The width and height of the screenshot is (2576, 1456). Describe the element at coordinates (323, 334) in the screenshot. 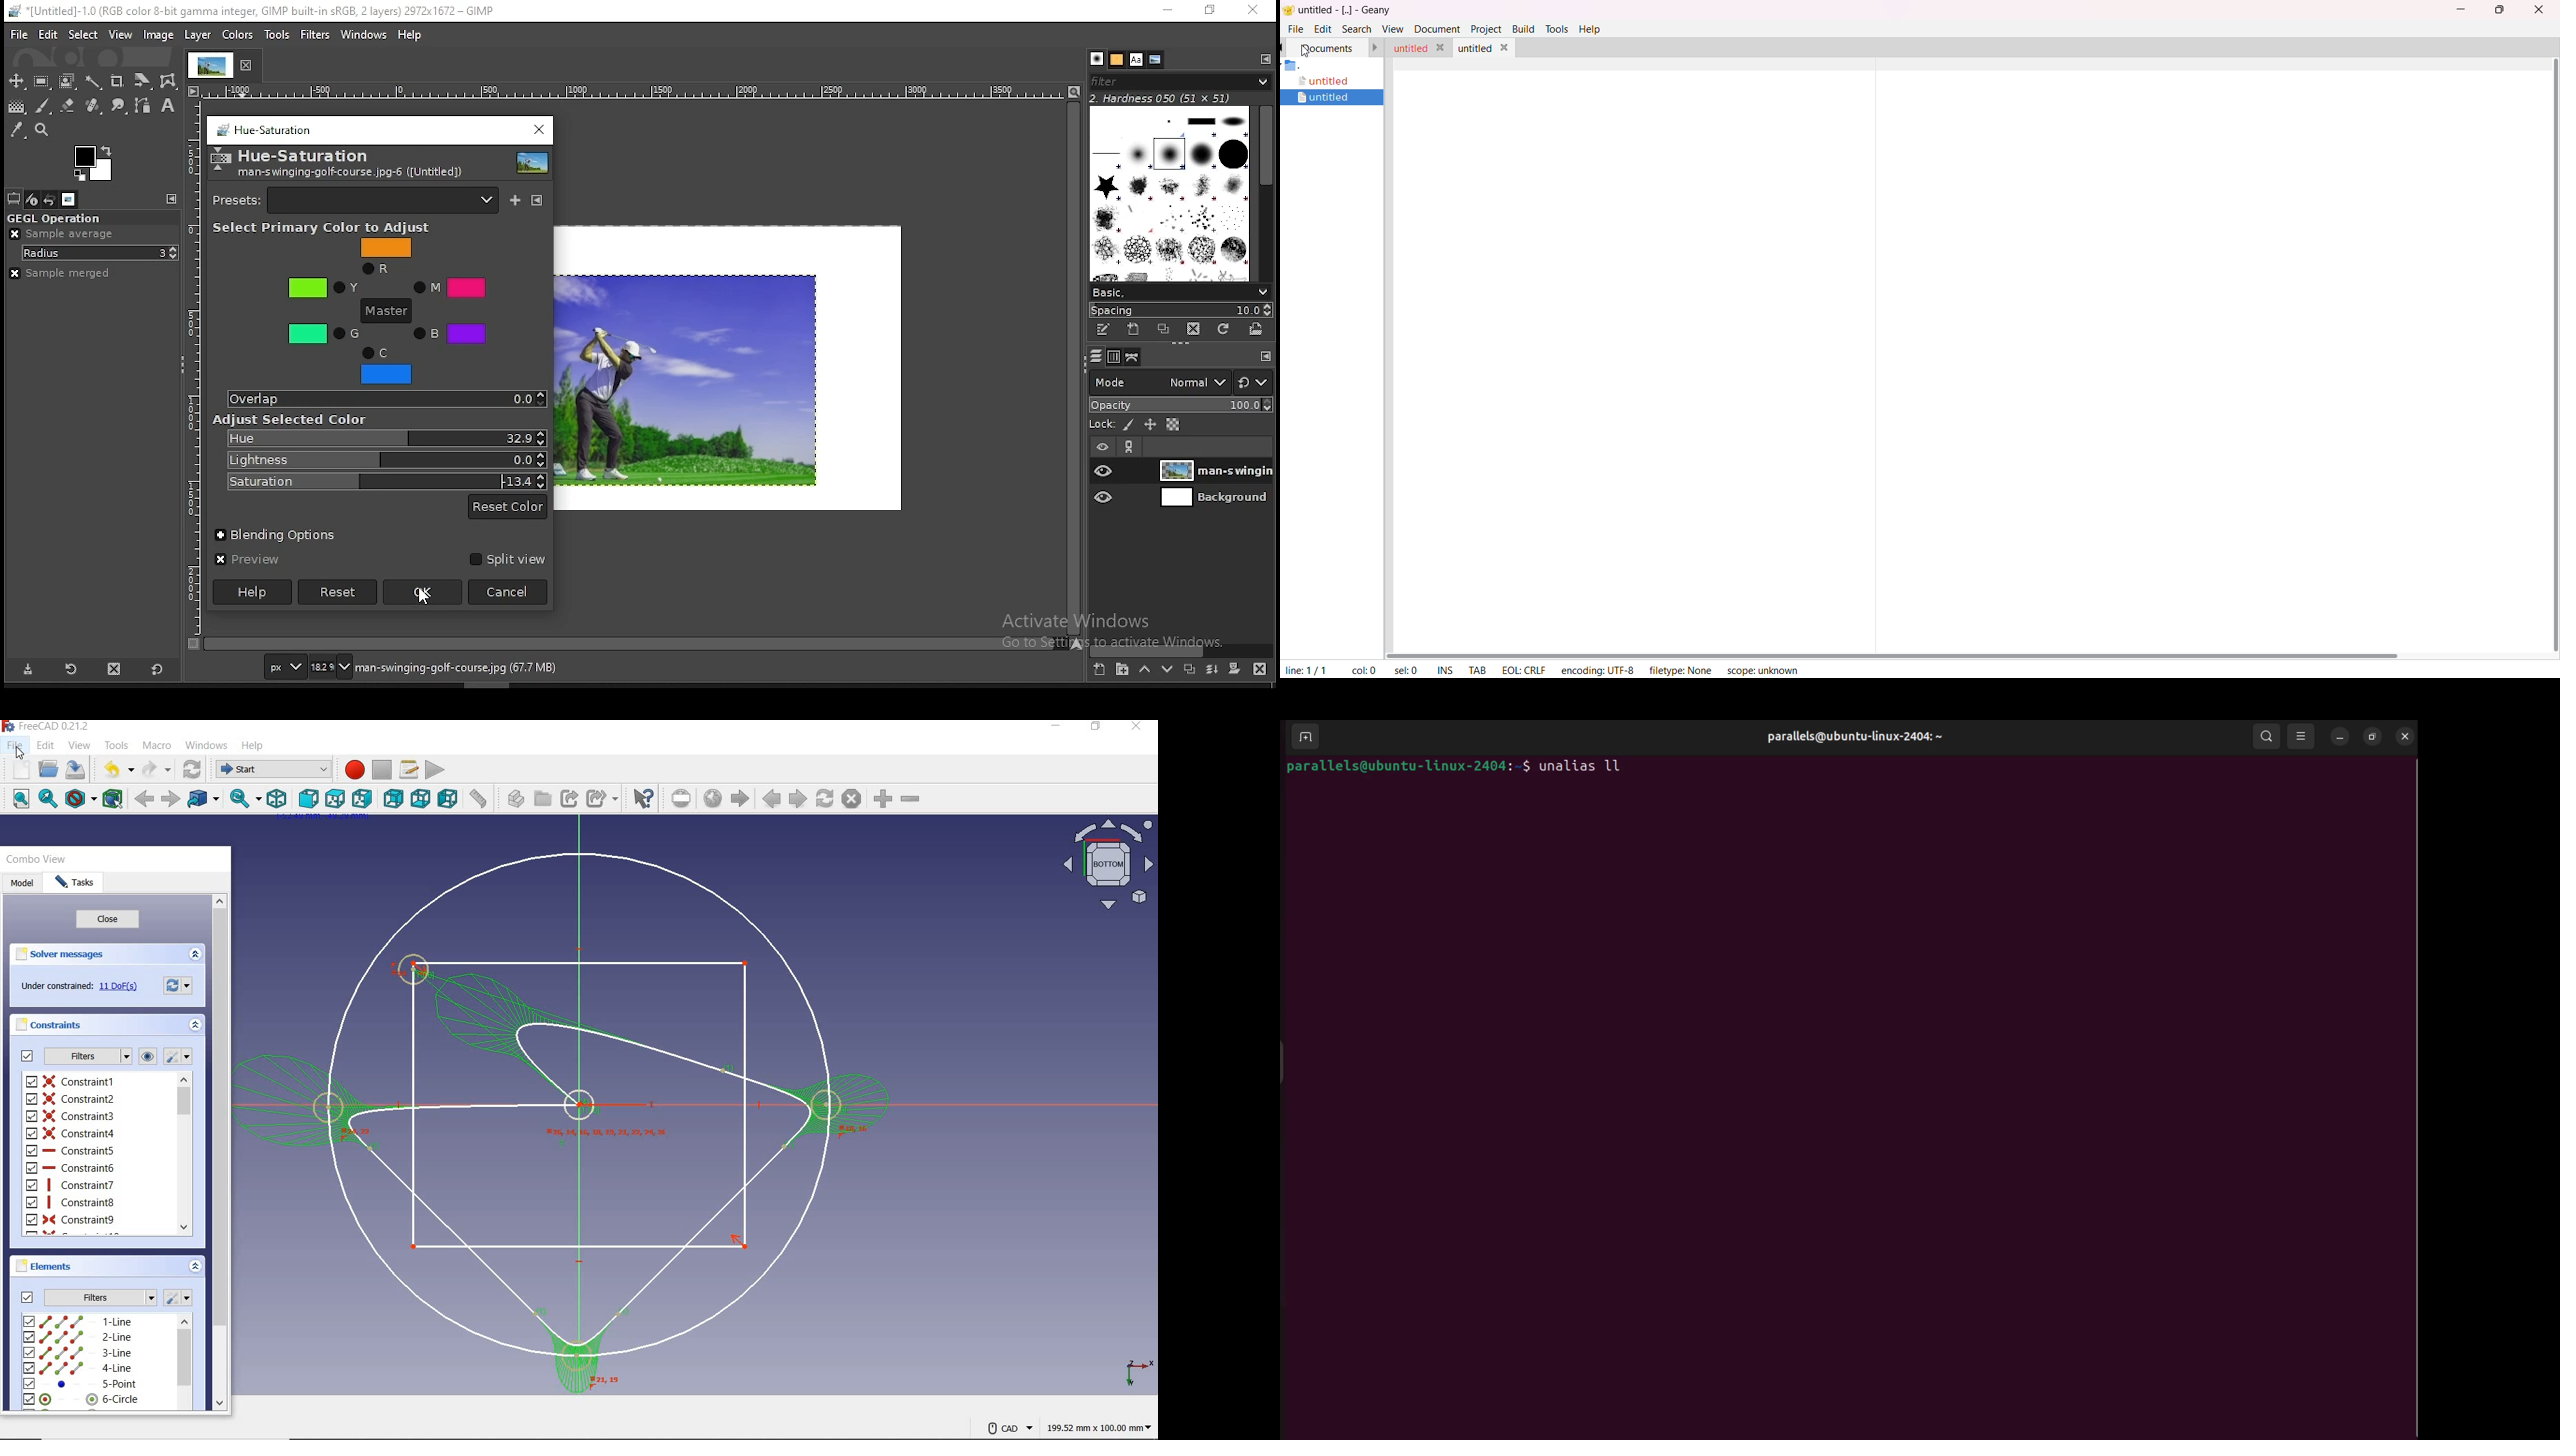

I see `G` at that location.